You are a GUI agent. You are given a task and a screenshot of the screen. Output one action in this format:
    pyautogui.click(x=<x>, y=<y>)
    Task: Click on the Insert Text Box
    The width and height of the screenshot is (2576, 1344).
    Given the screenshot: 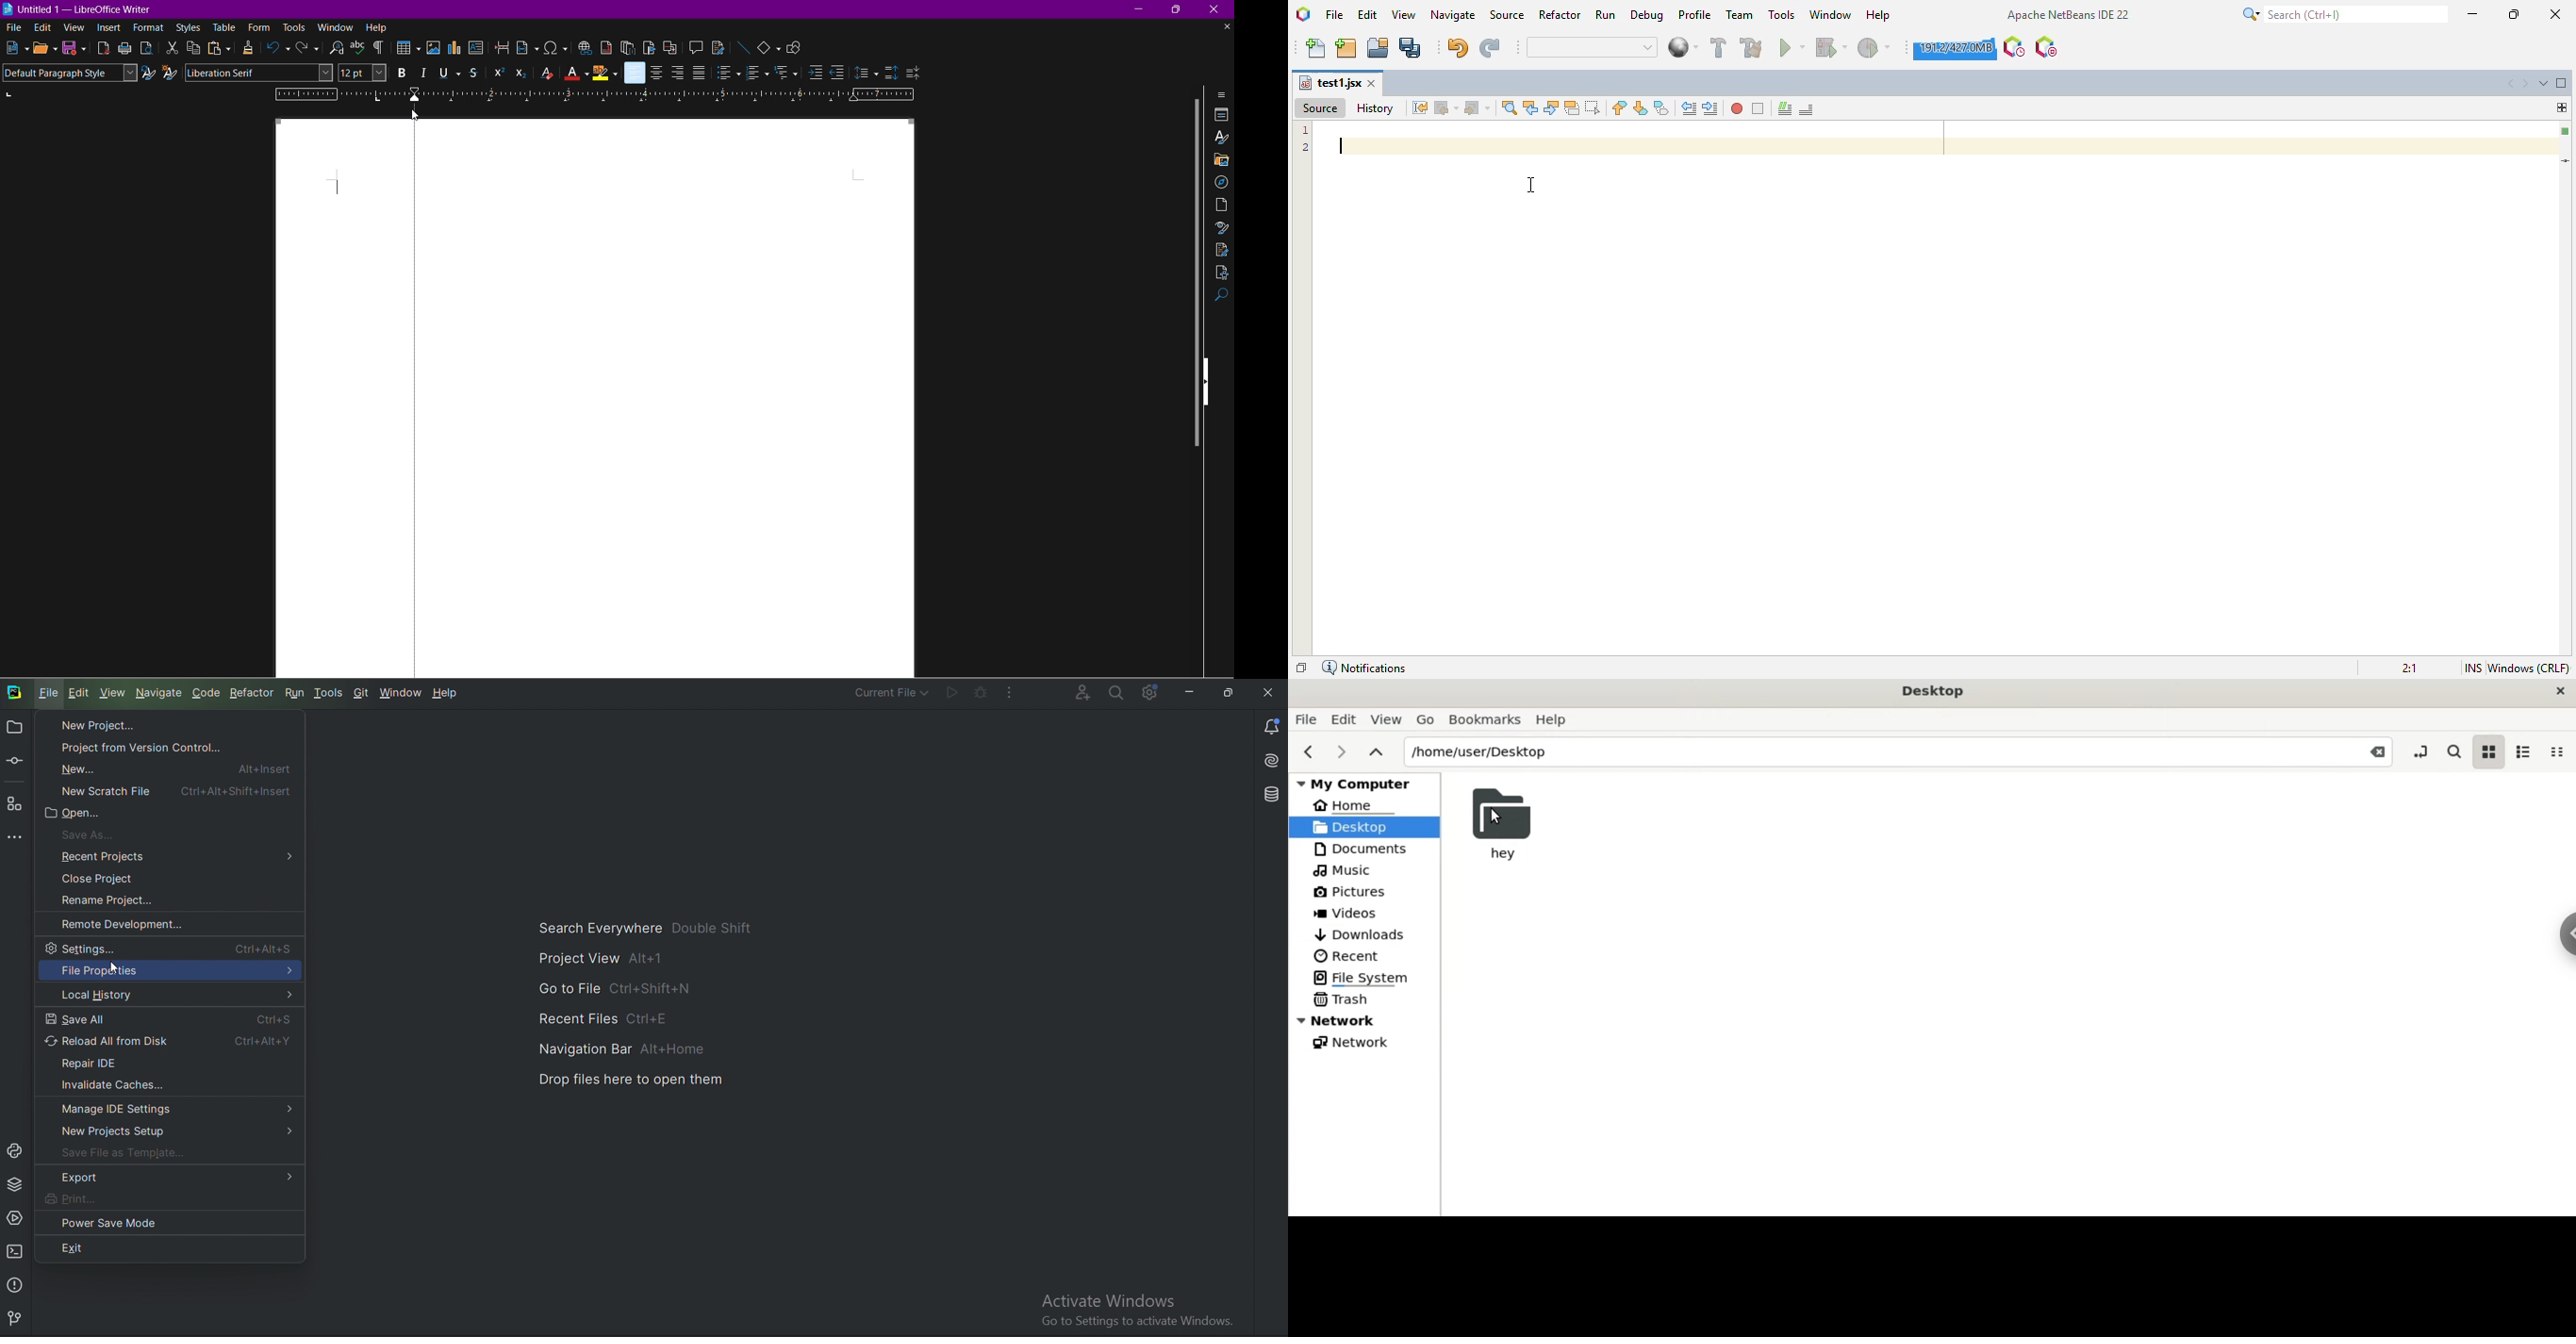 What is the action you would take?
    pyautogui.click(x=477, y=50)
    